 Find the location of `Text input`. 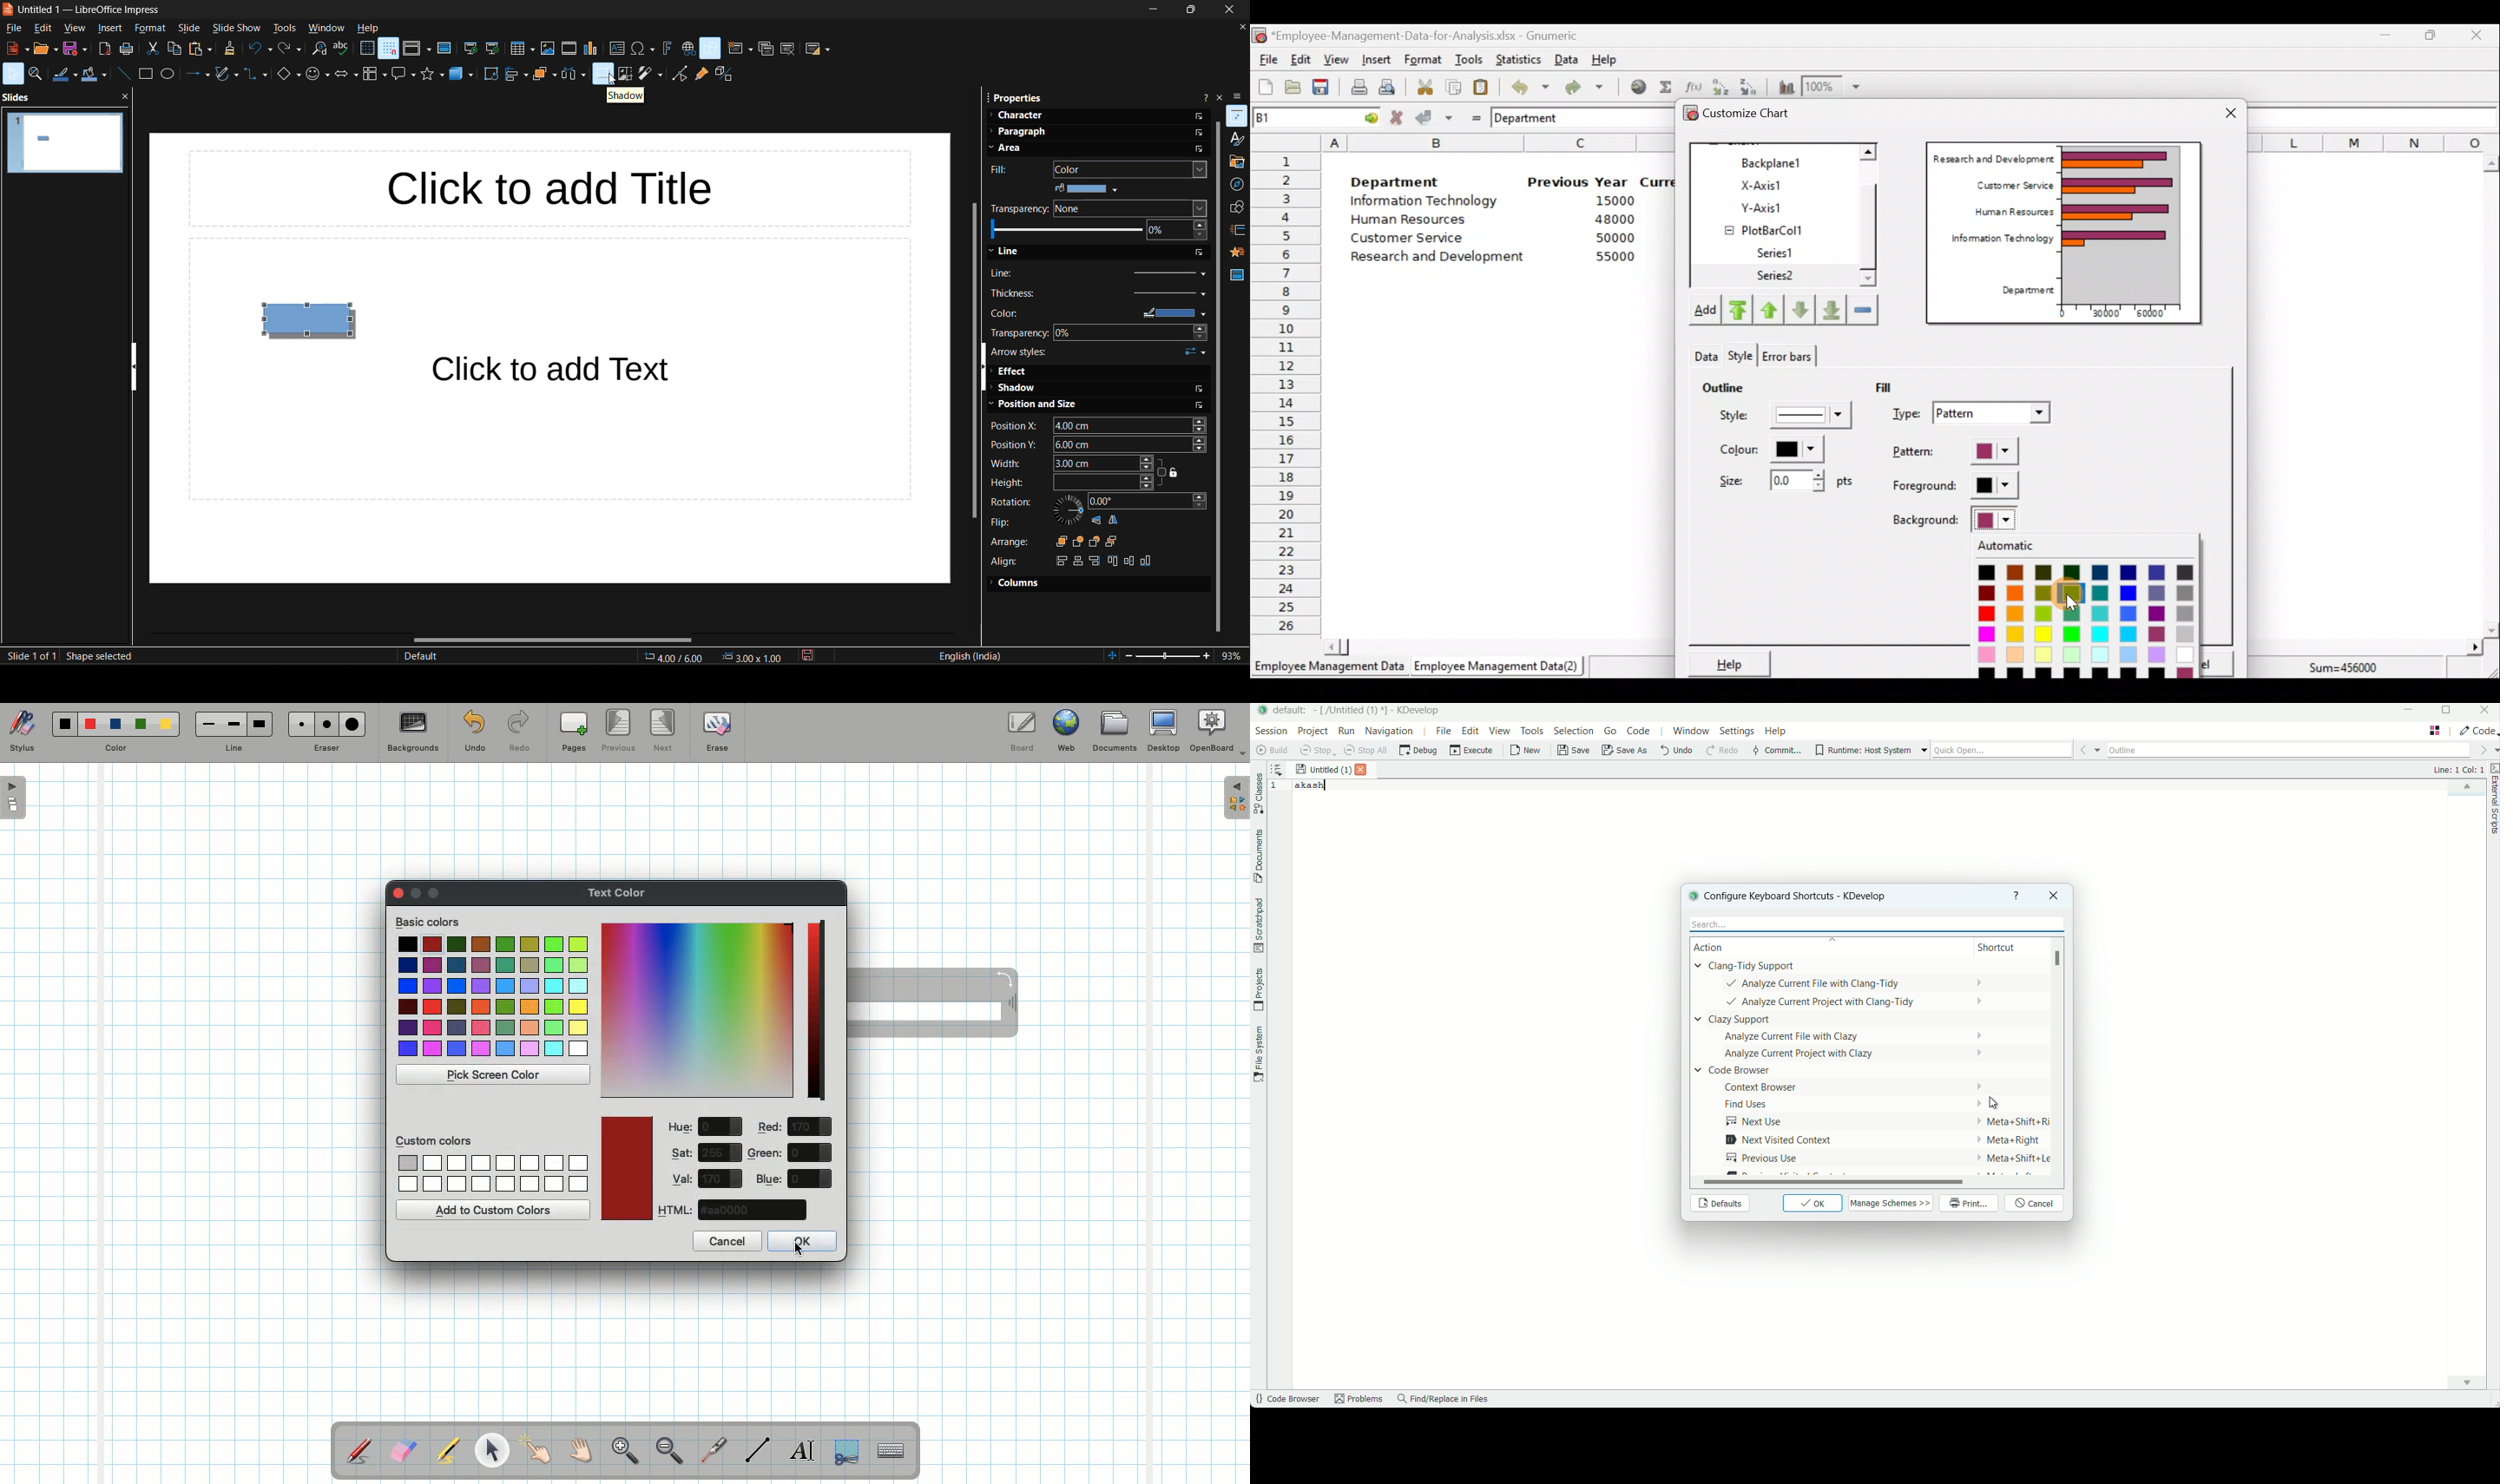

Text input is located at coordinates (891, 1446).